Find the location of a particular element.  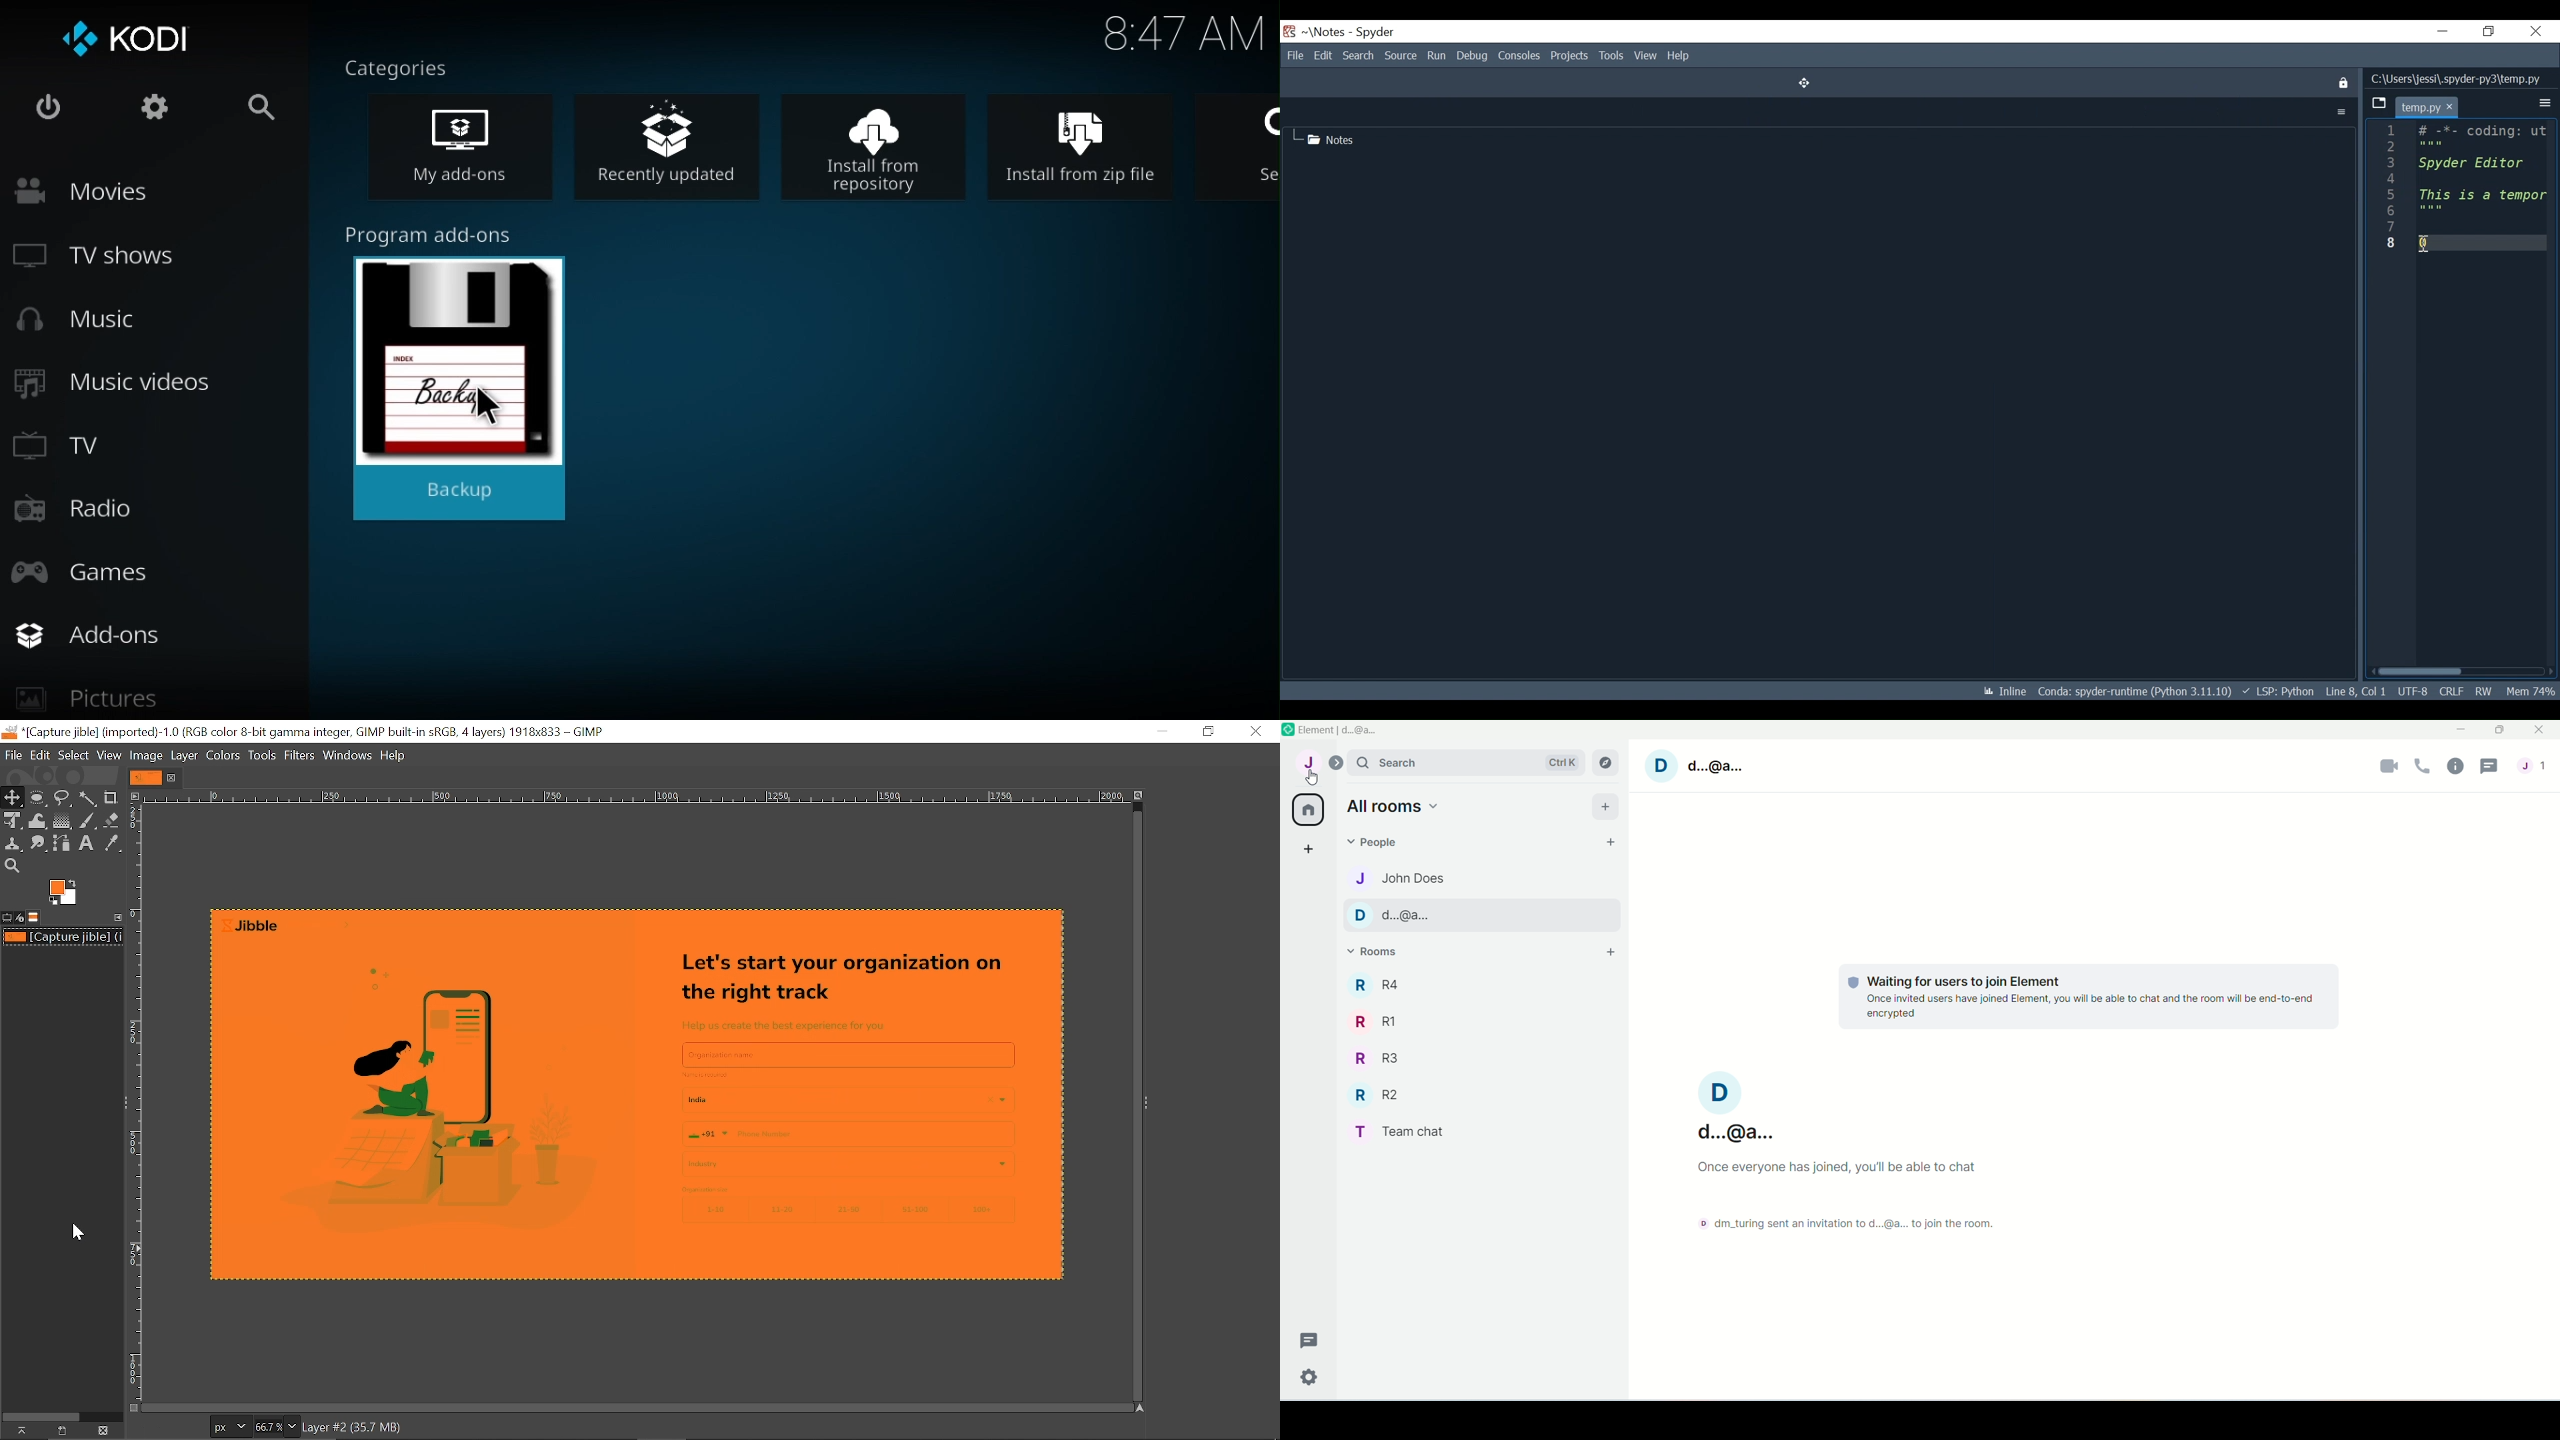

Current image is located at coordinates (64, 937).